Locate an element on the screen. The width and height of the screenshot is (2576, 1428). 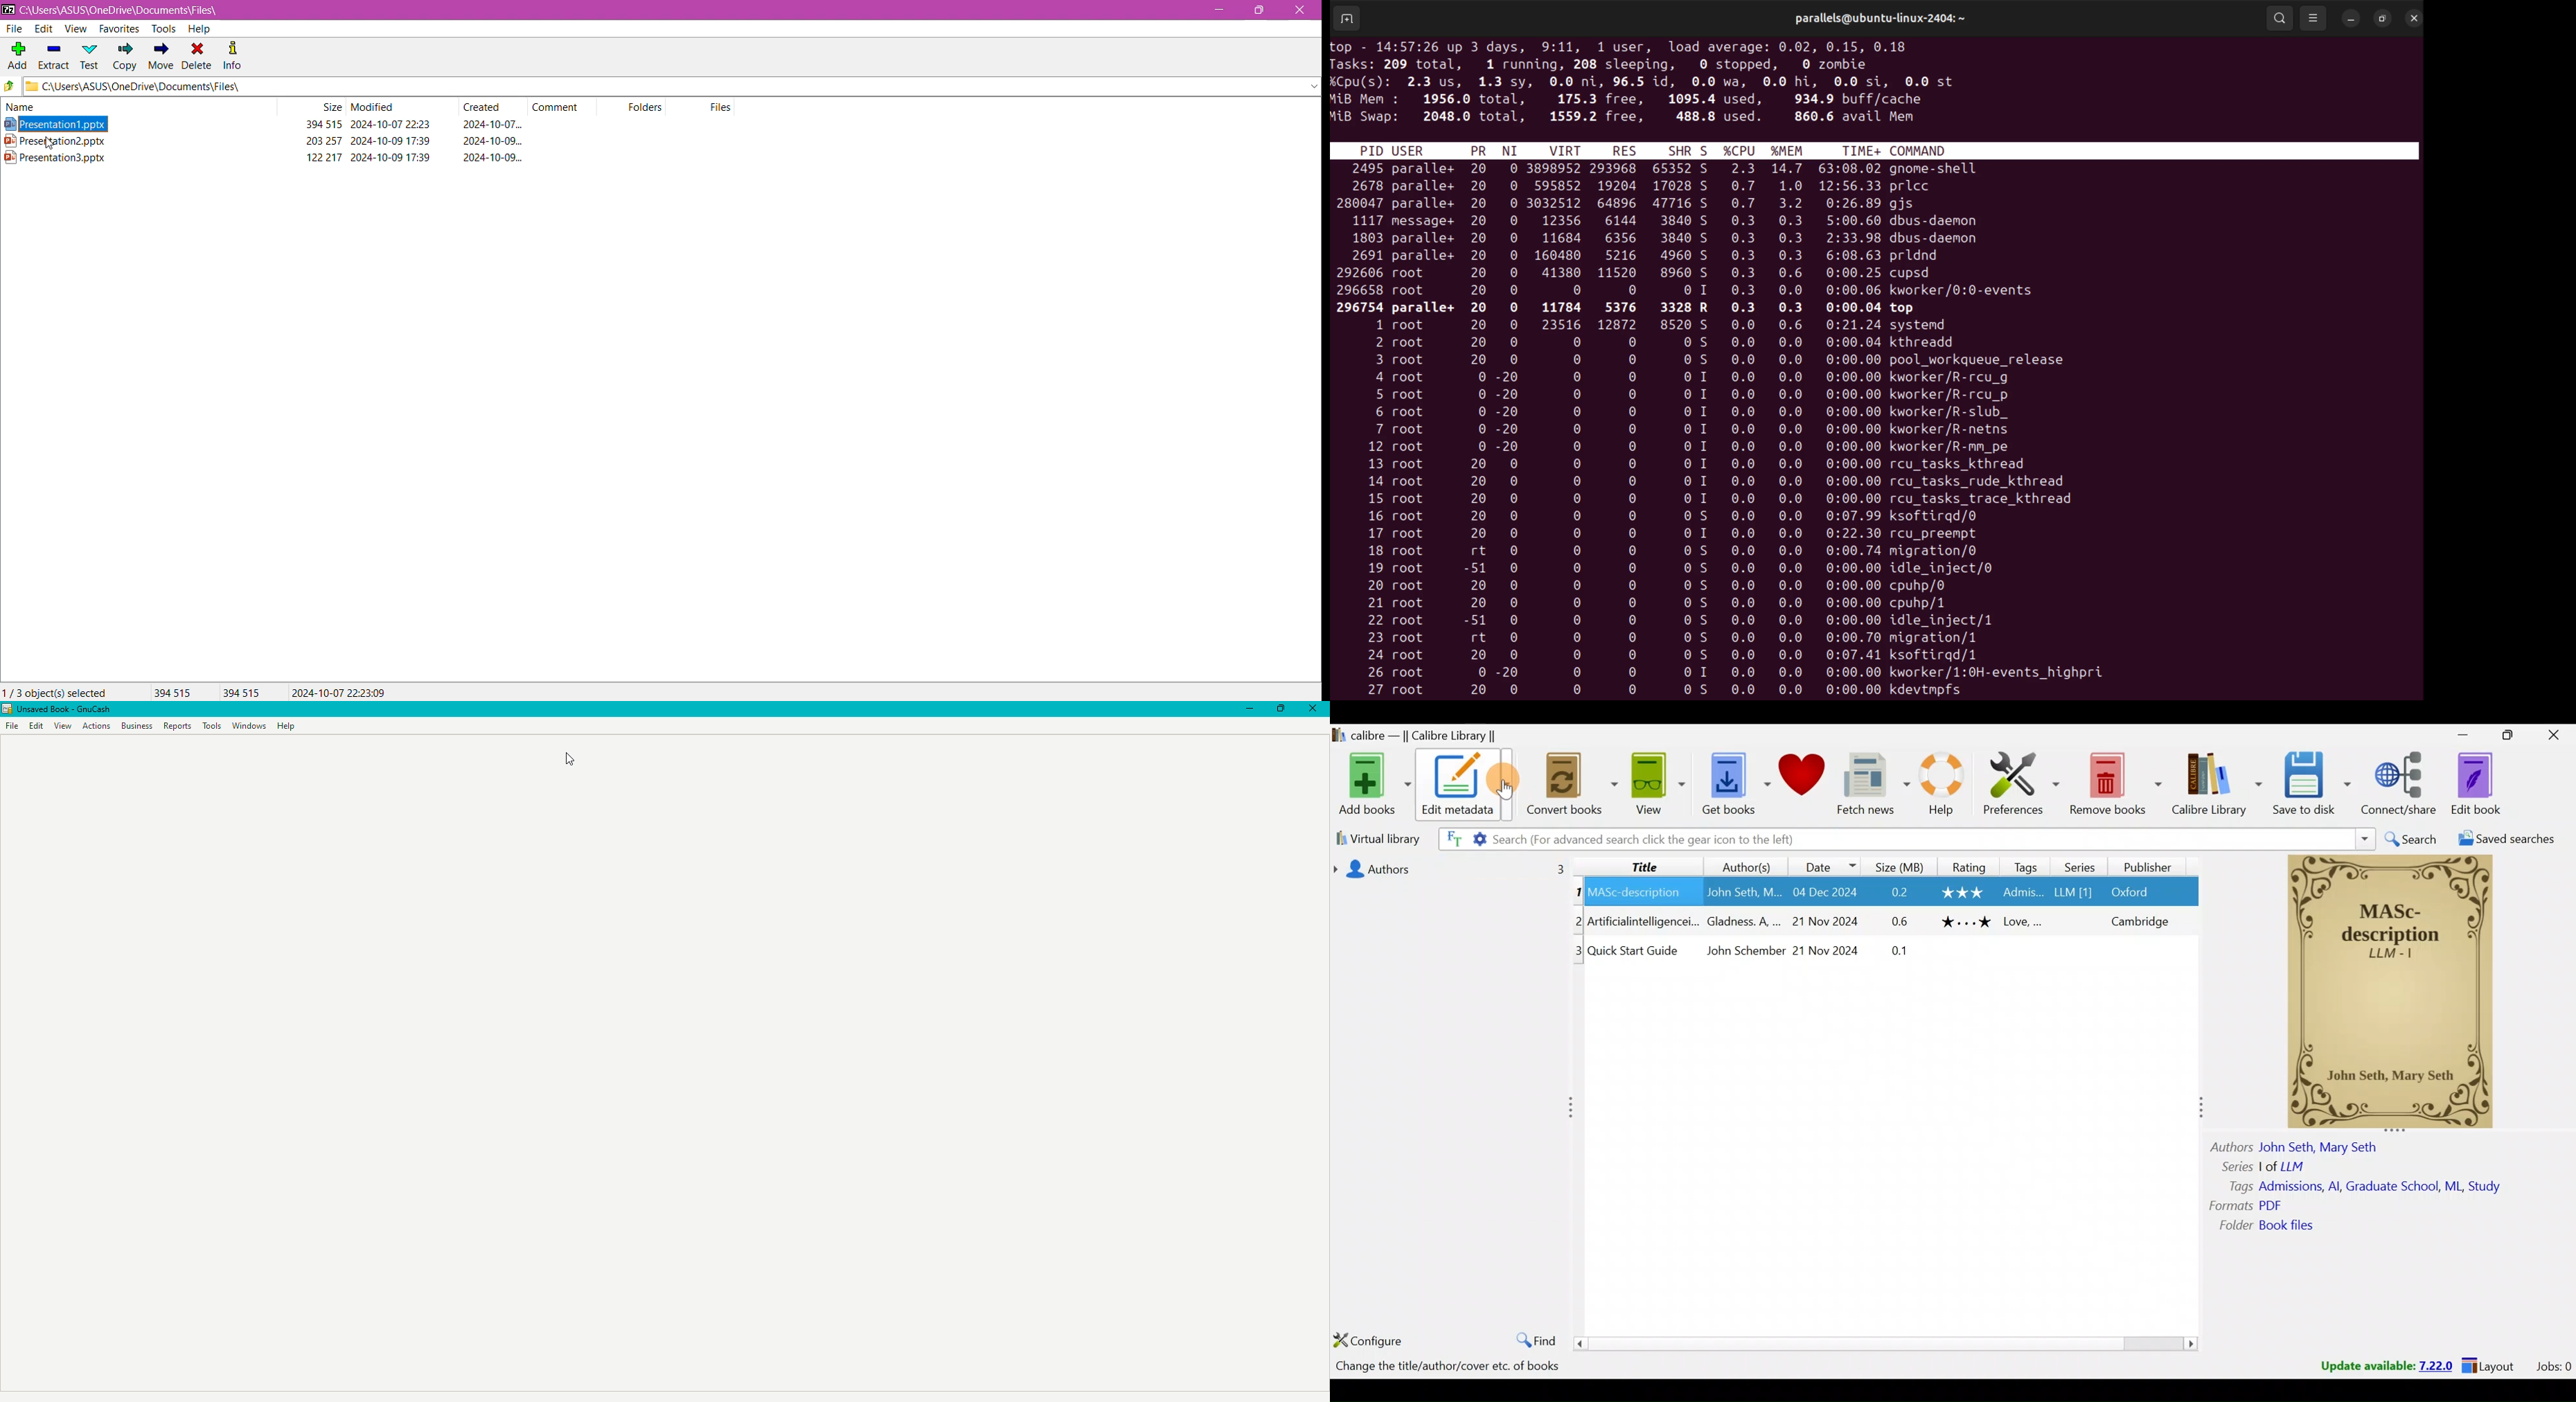
Cursor is located at coordinates (572, 756).